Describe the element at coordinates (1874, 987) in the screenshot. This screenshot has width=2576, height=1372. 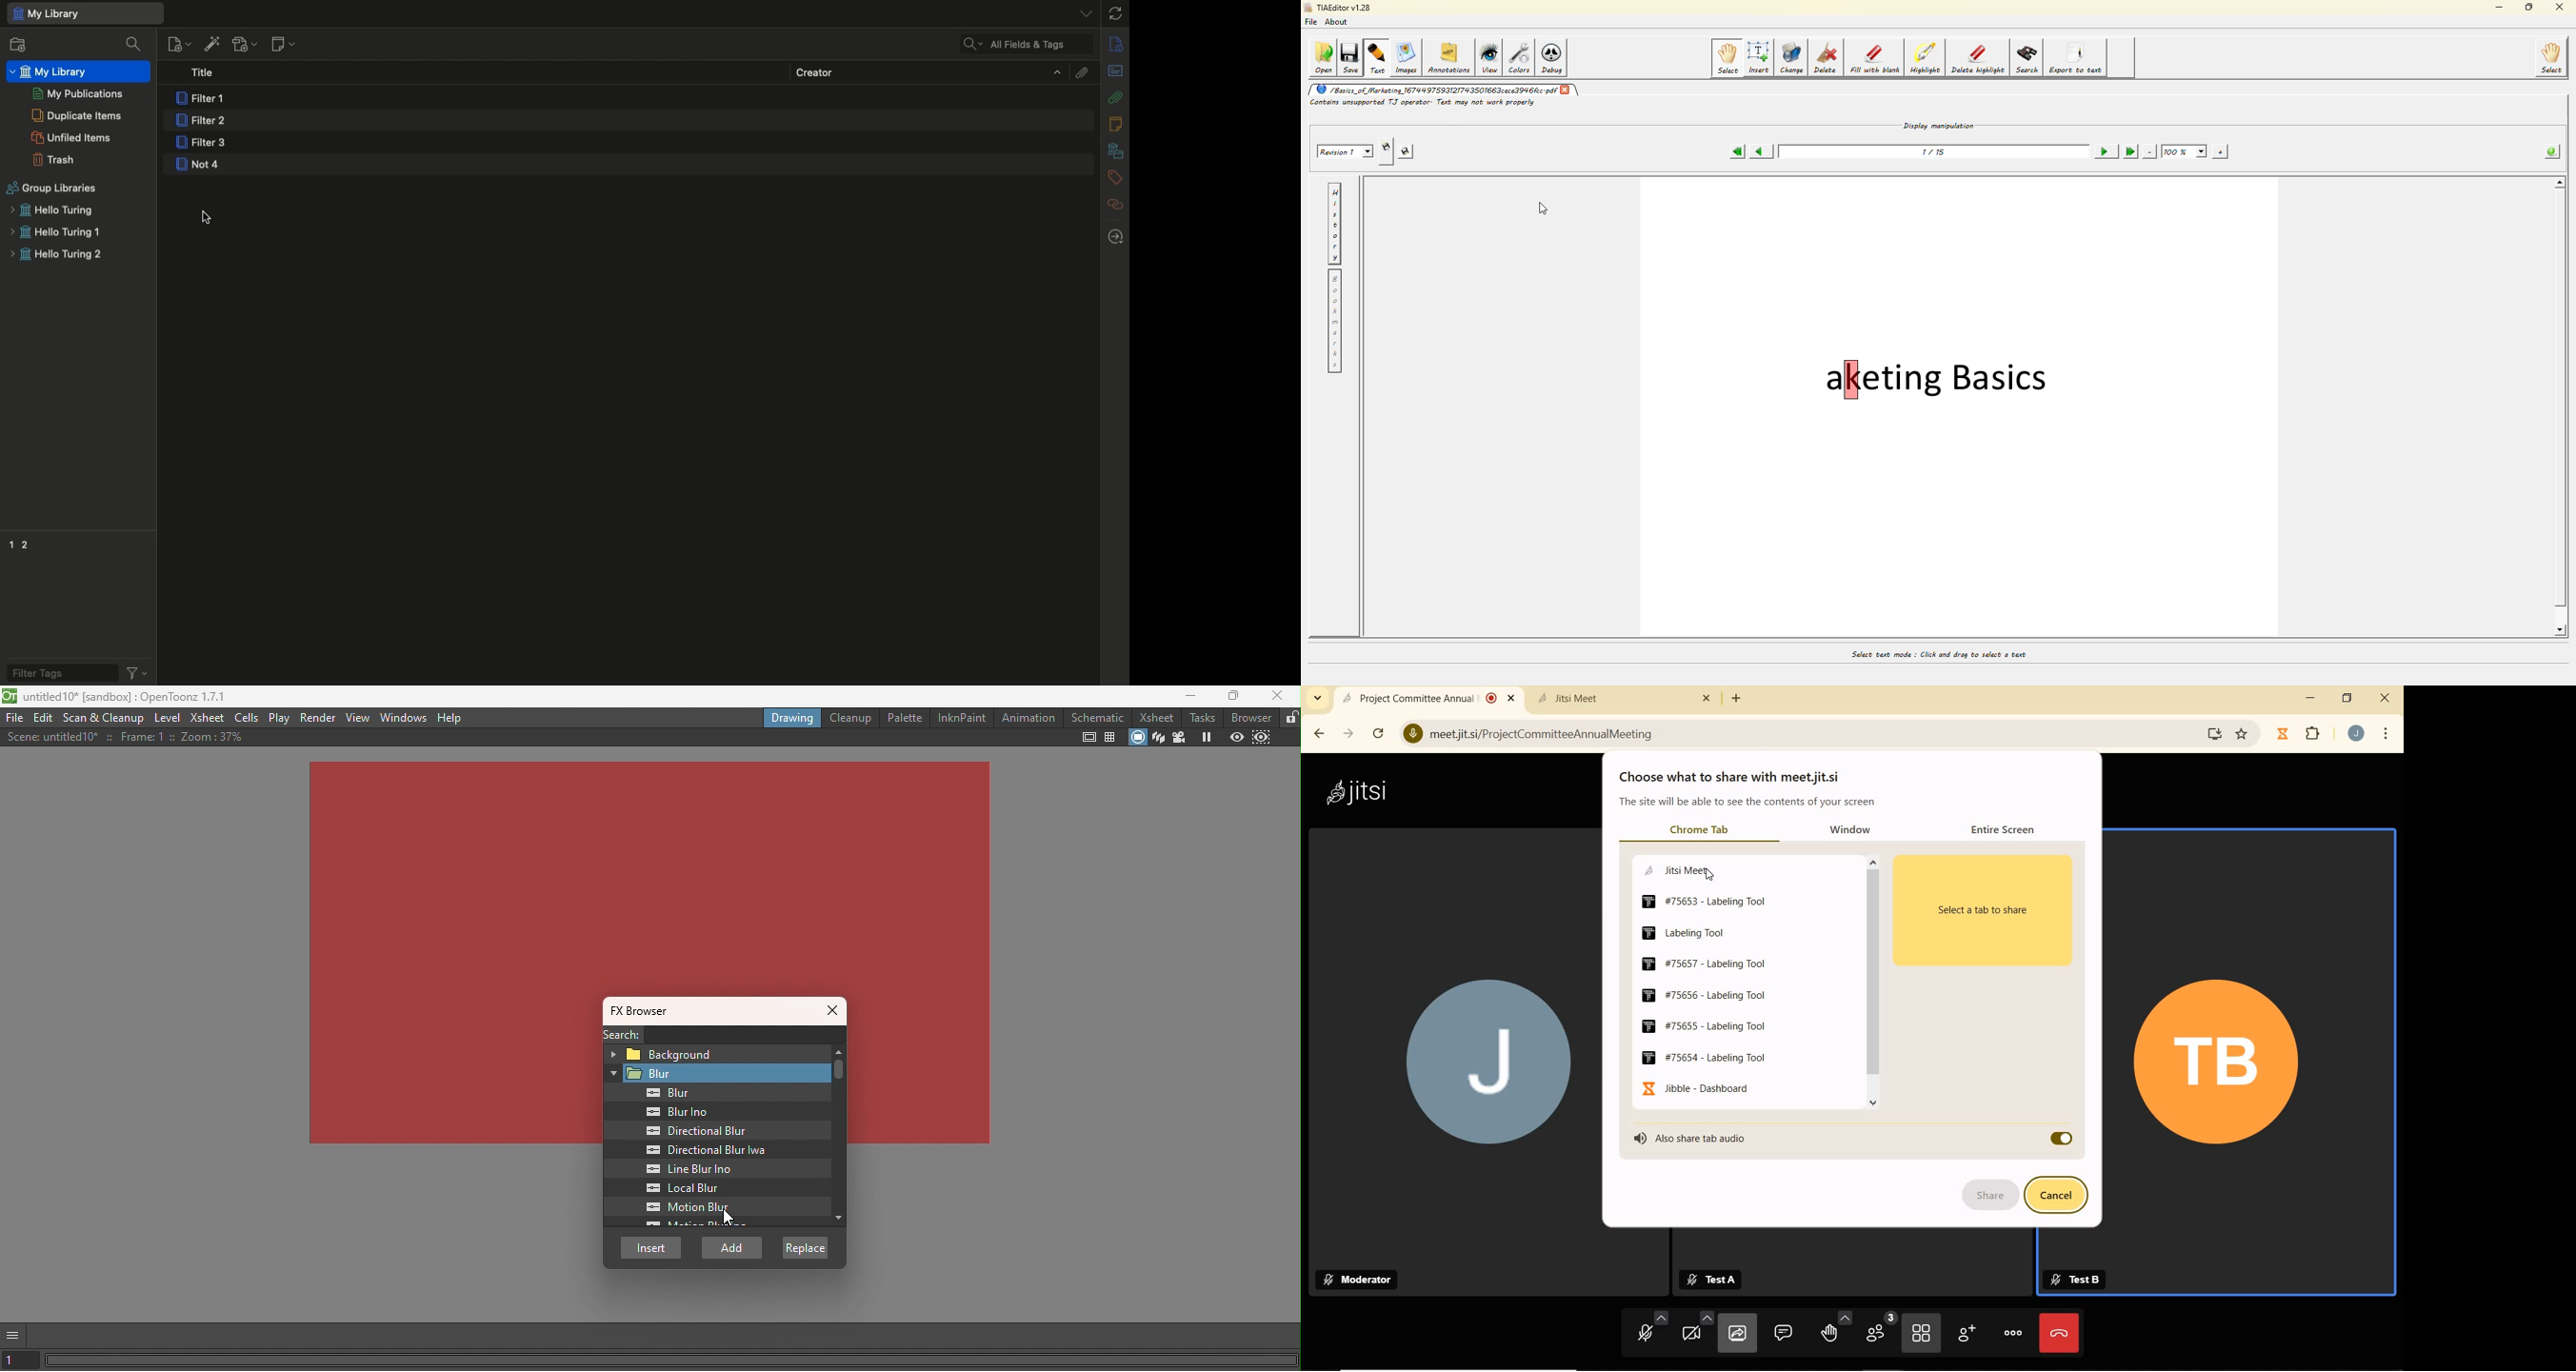
I see `SCROLL BAR` at that location.